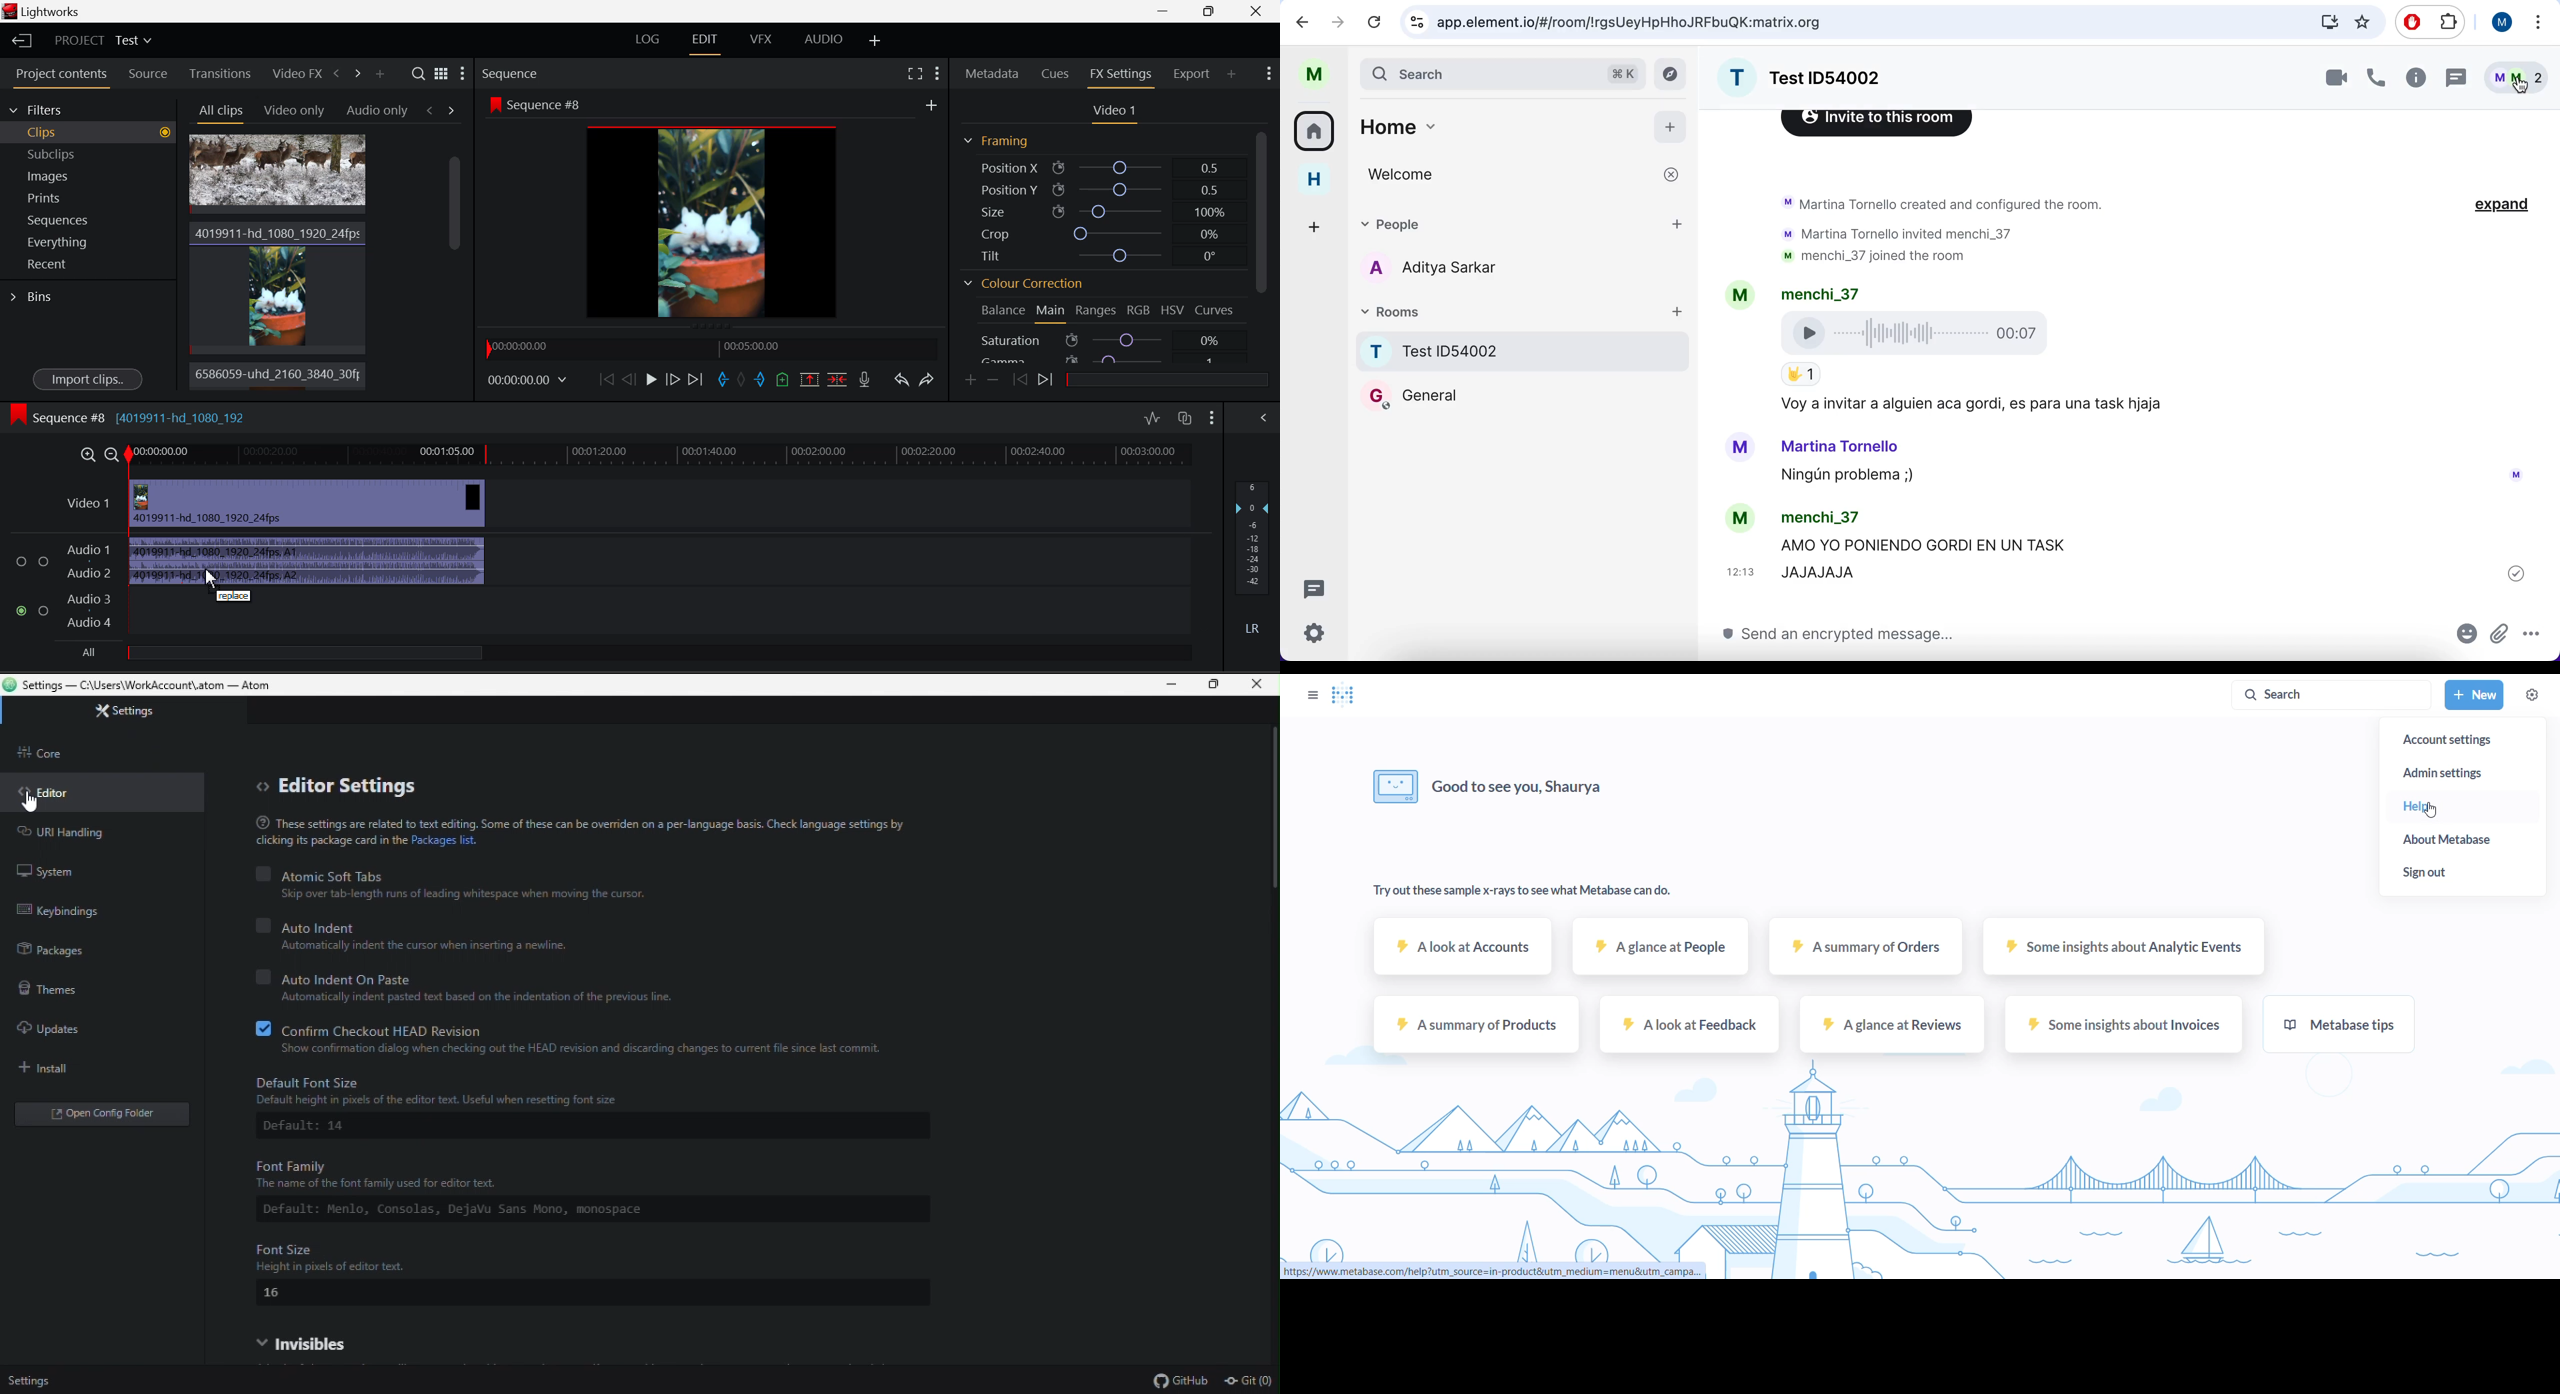  I want to click on Next Panel, so click(359, 77).